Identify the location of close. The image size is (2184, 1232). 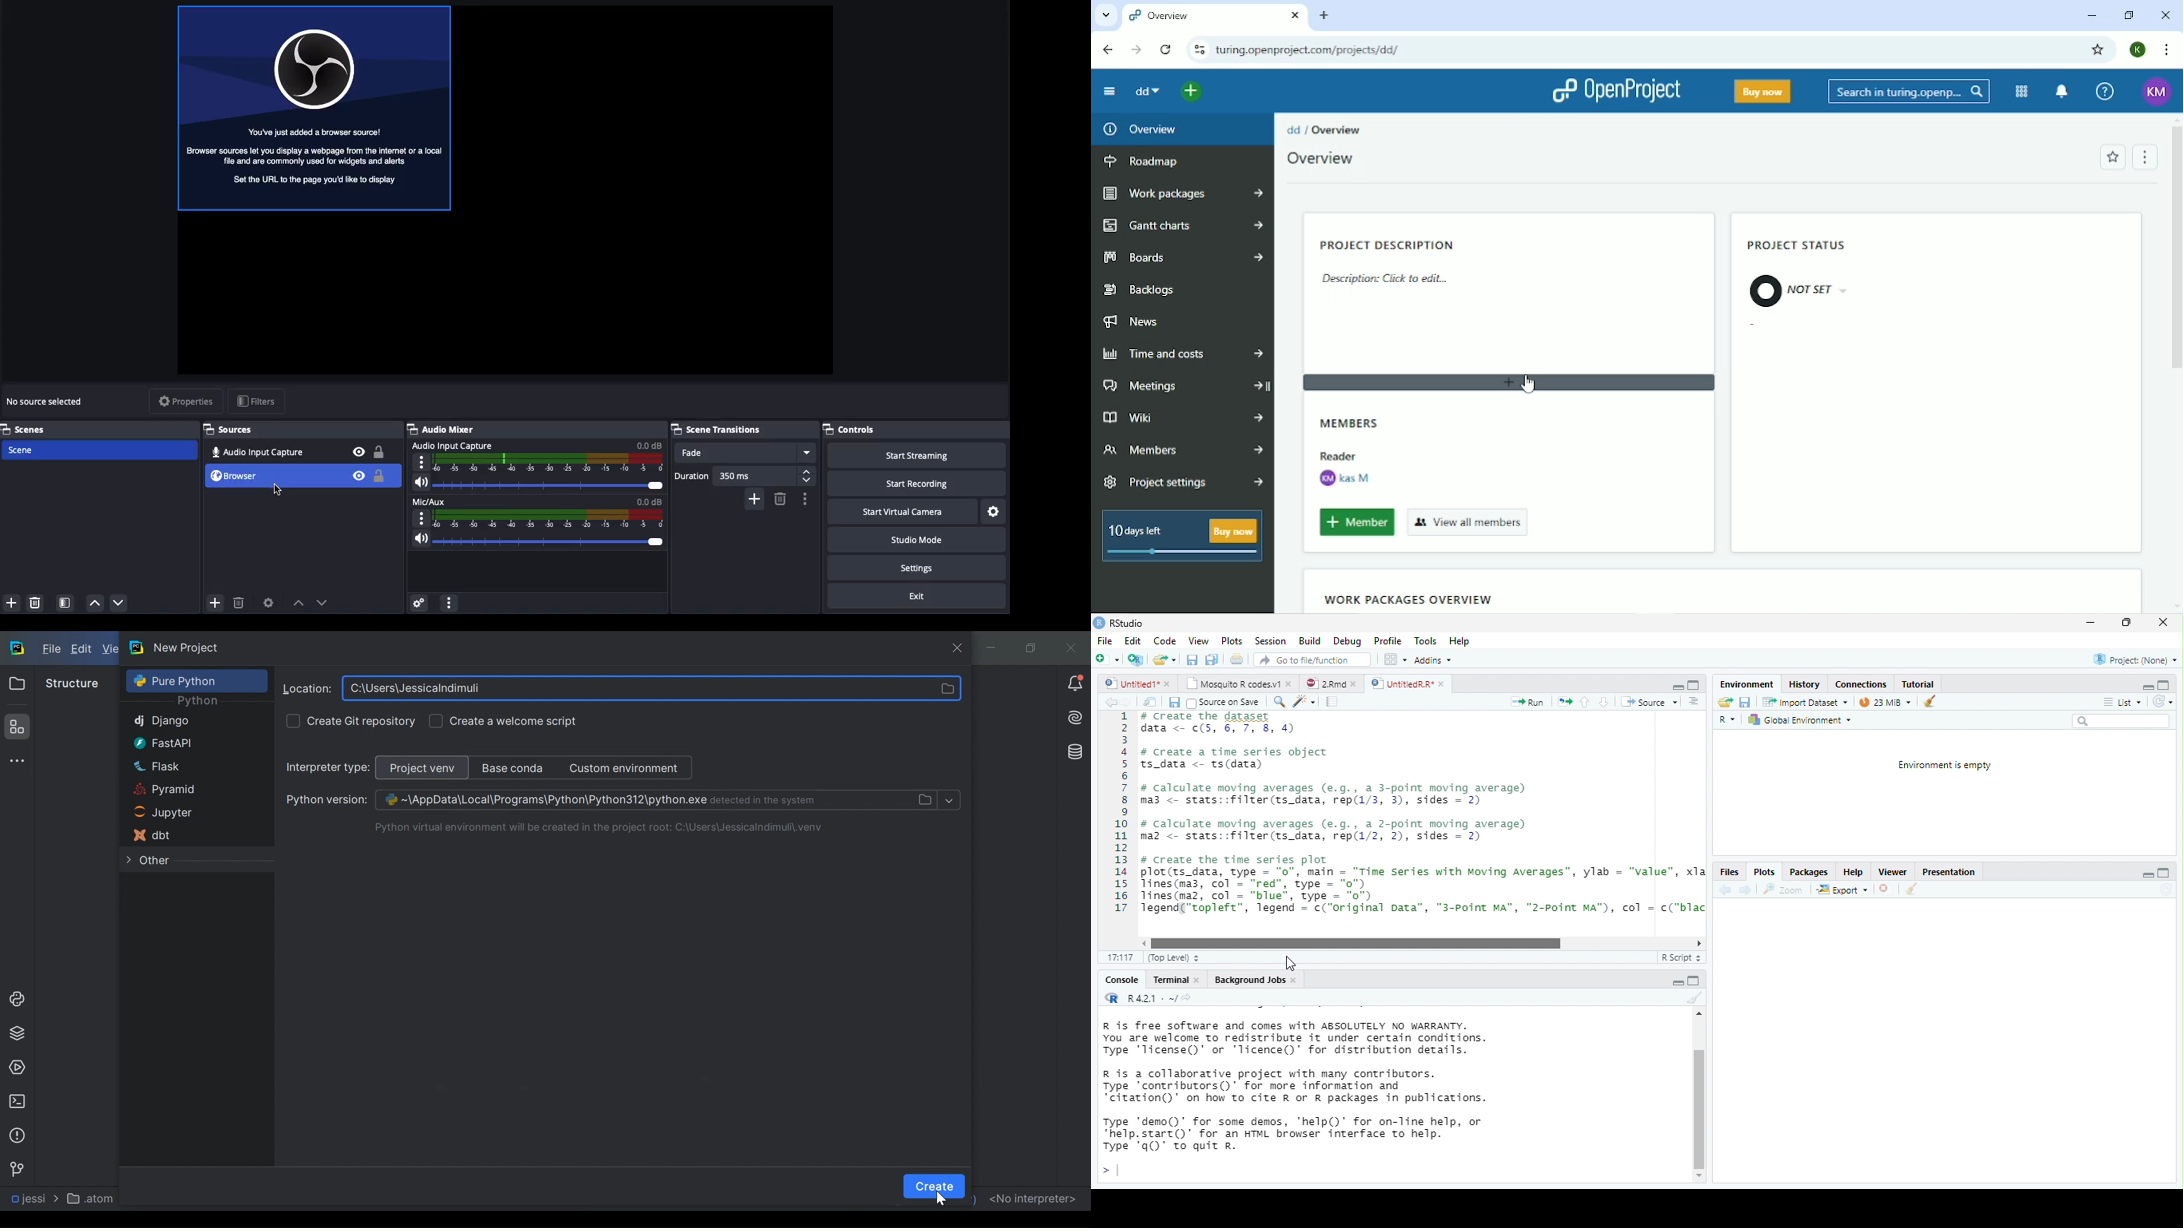
(1291, 683).